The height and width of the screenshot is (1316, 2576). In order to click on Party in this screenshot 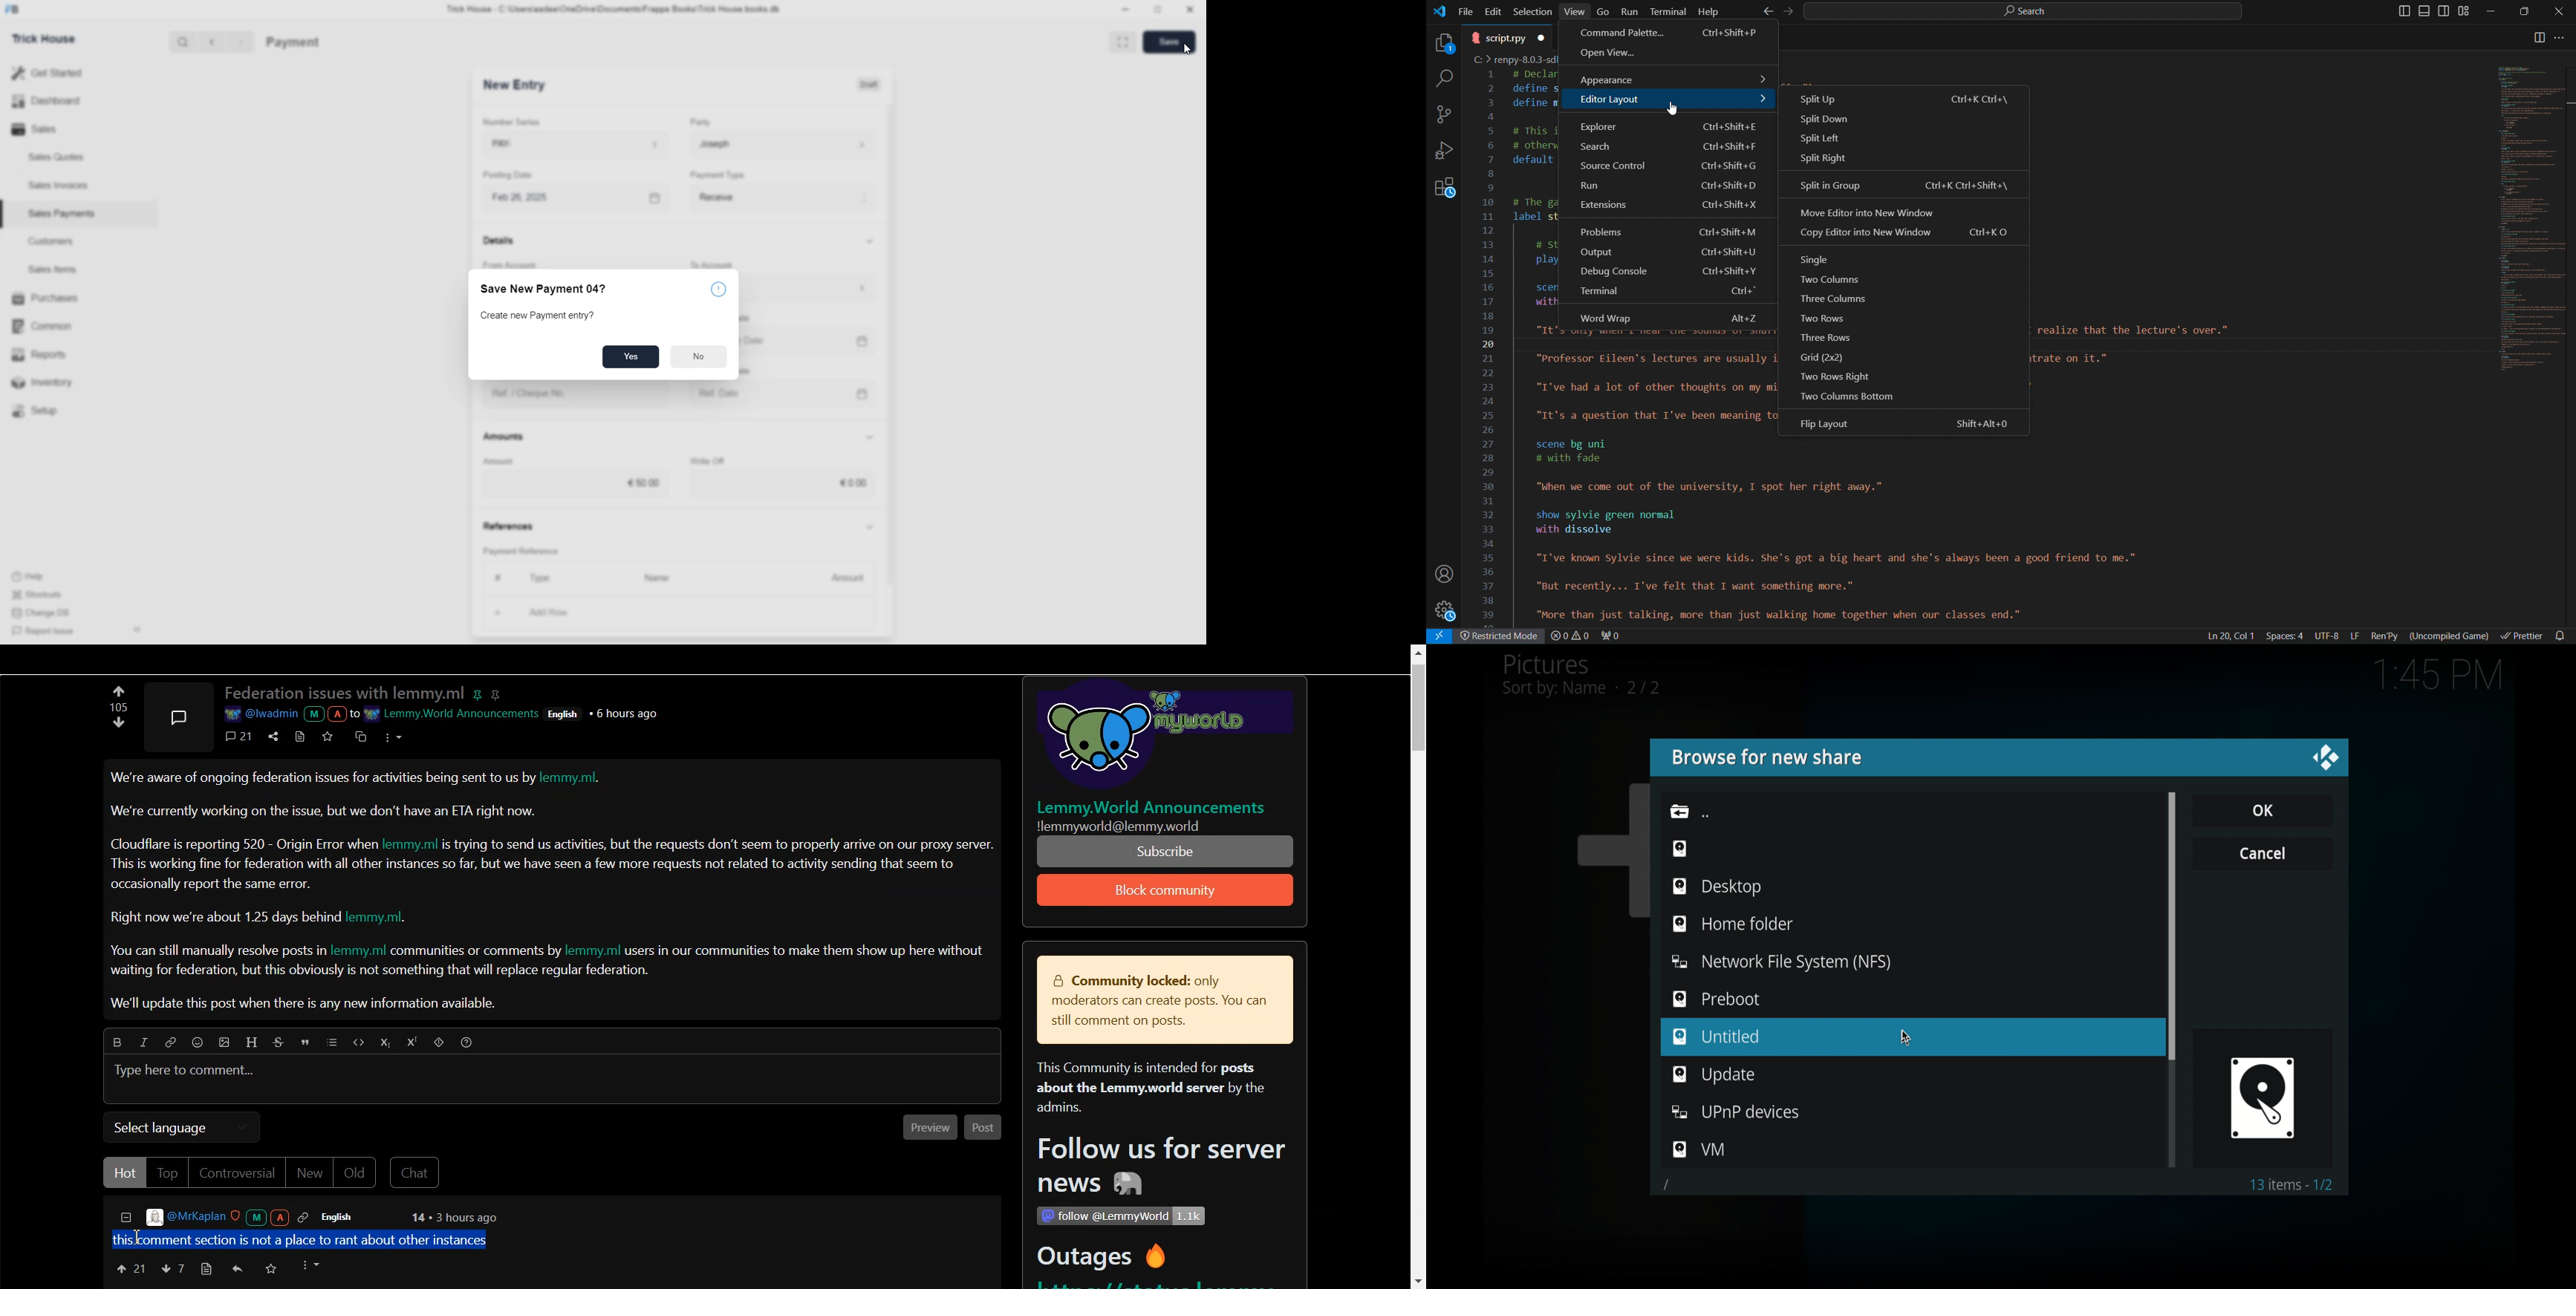, I will do `click(701, 121)`.